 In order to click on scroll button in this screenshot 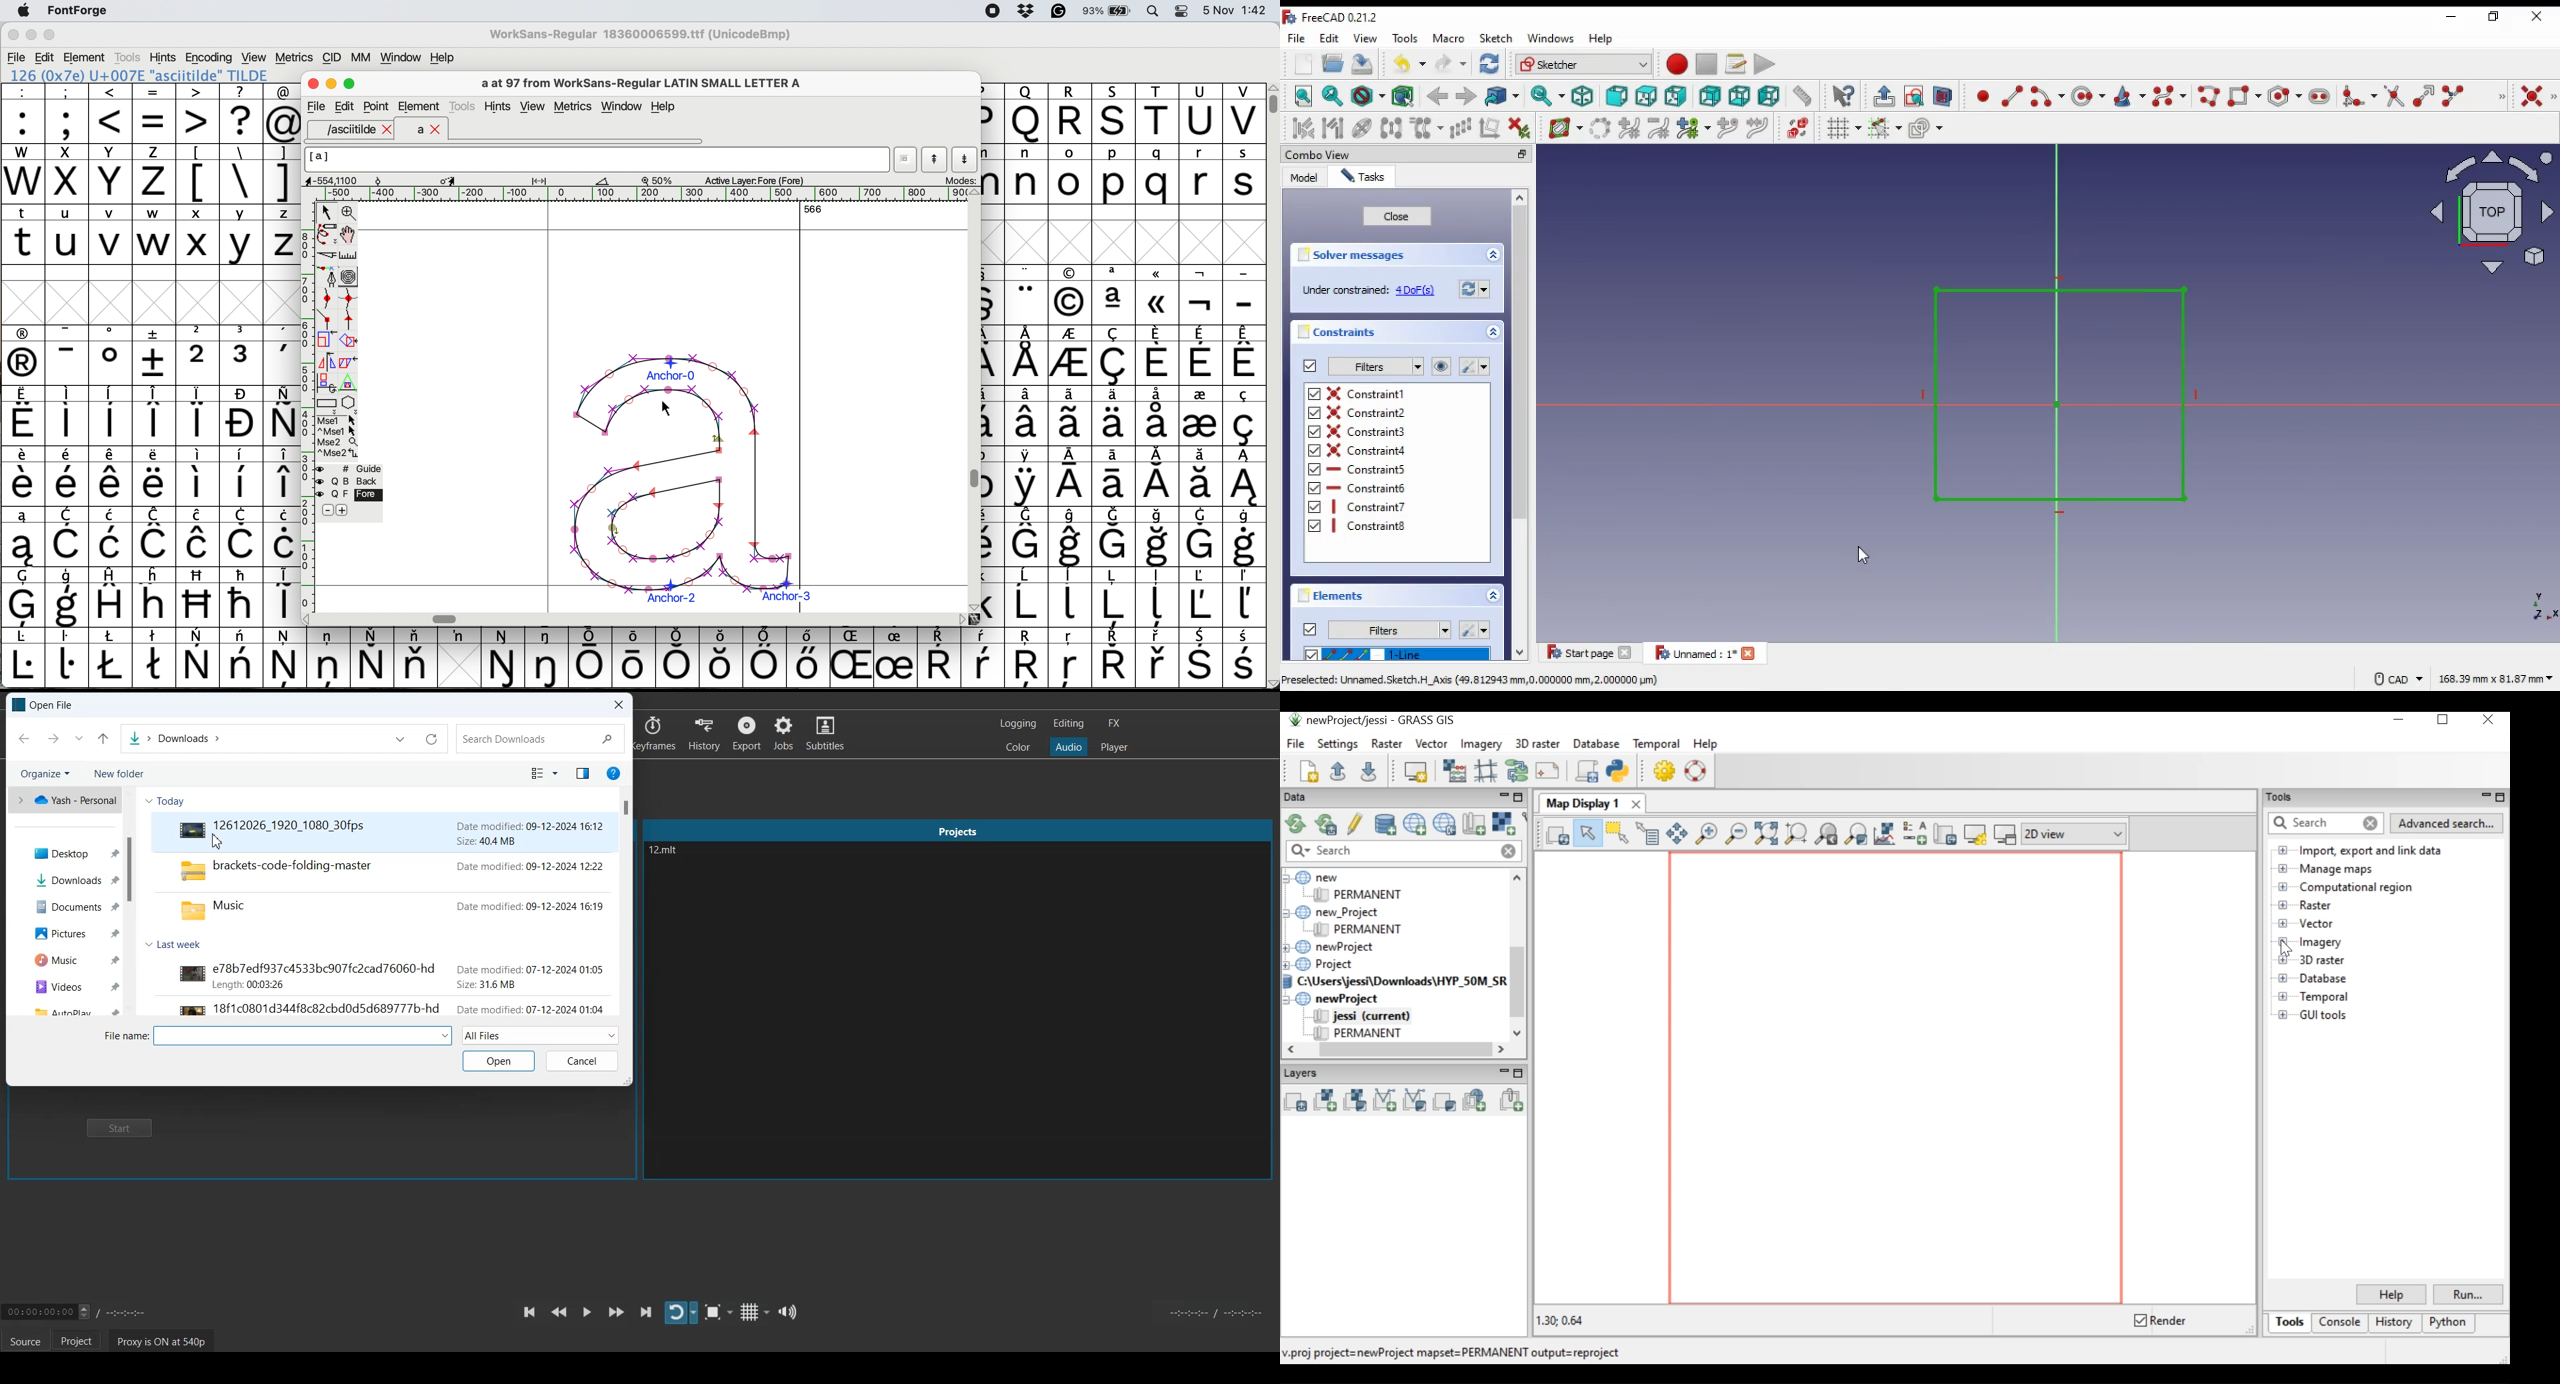, I will do `click(308, 619)`.